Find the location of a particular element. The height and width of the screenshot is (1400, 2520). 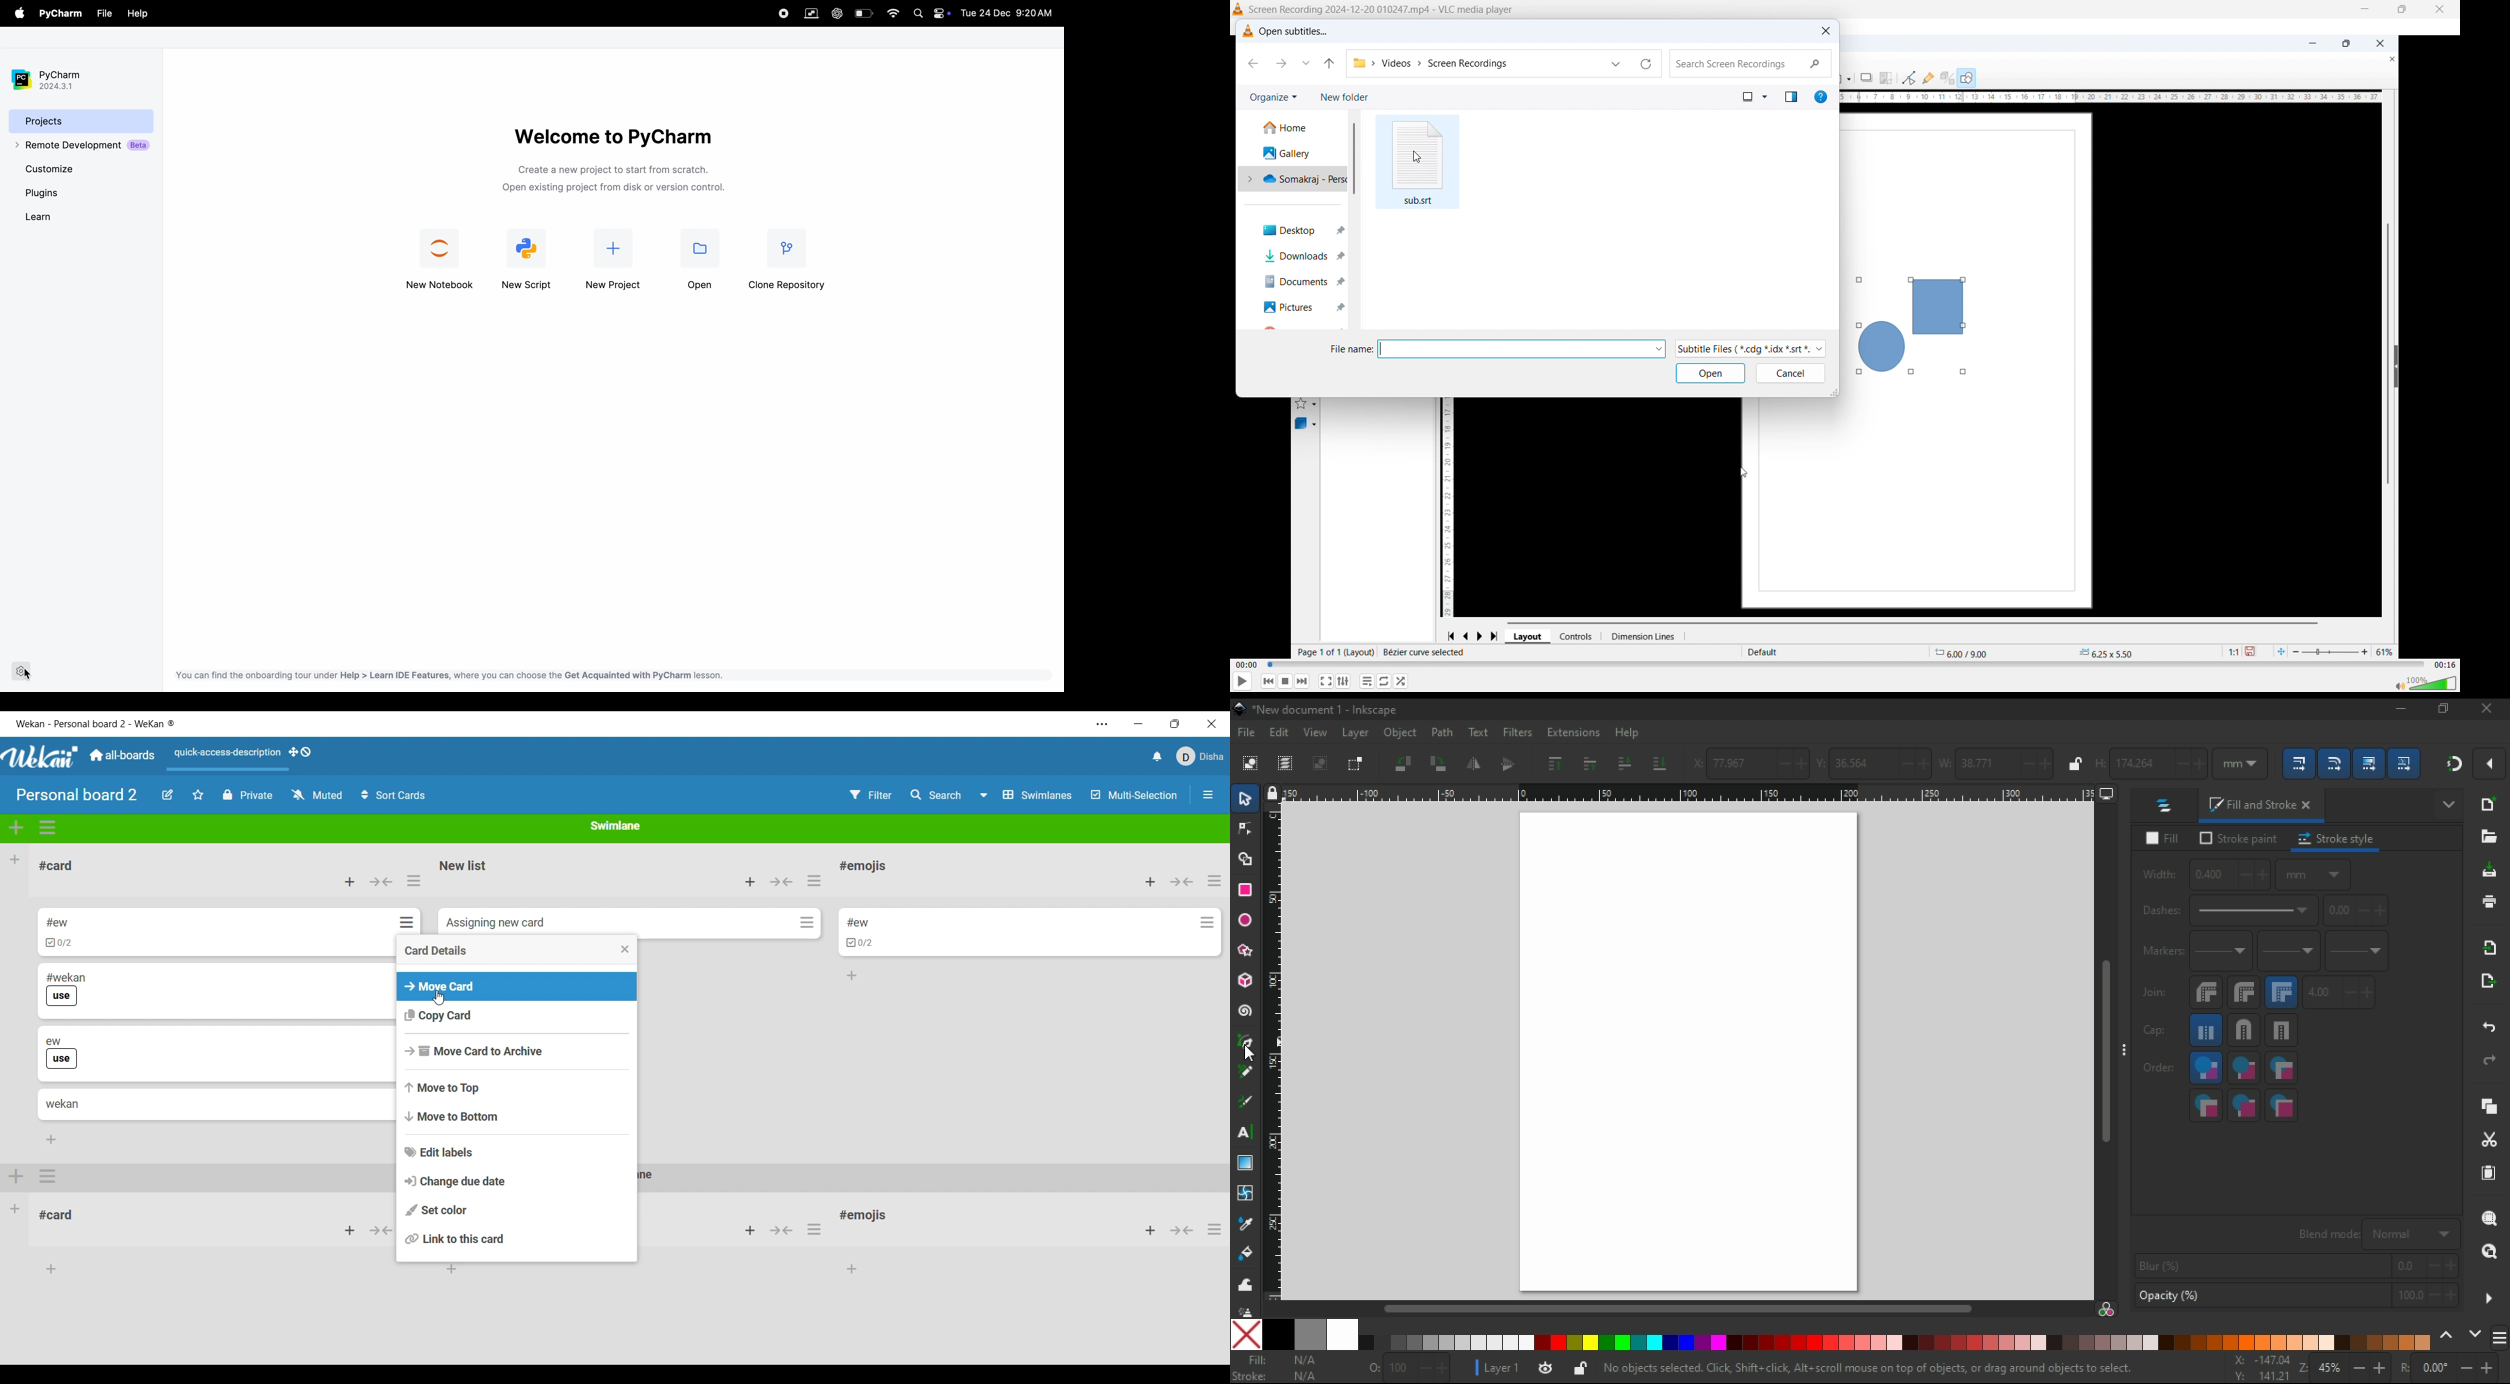

add is located at coordinates (747, 1231).